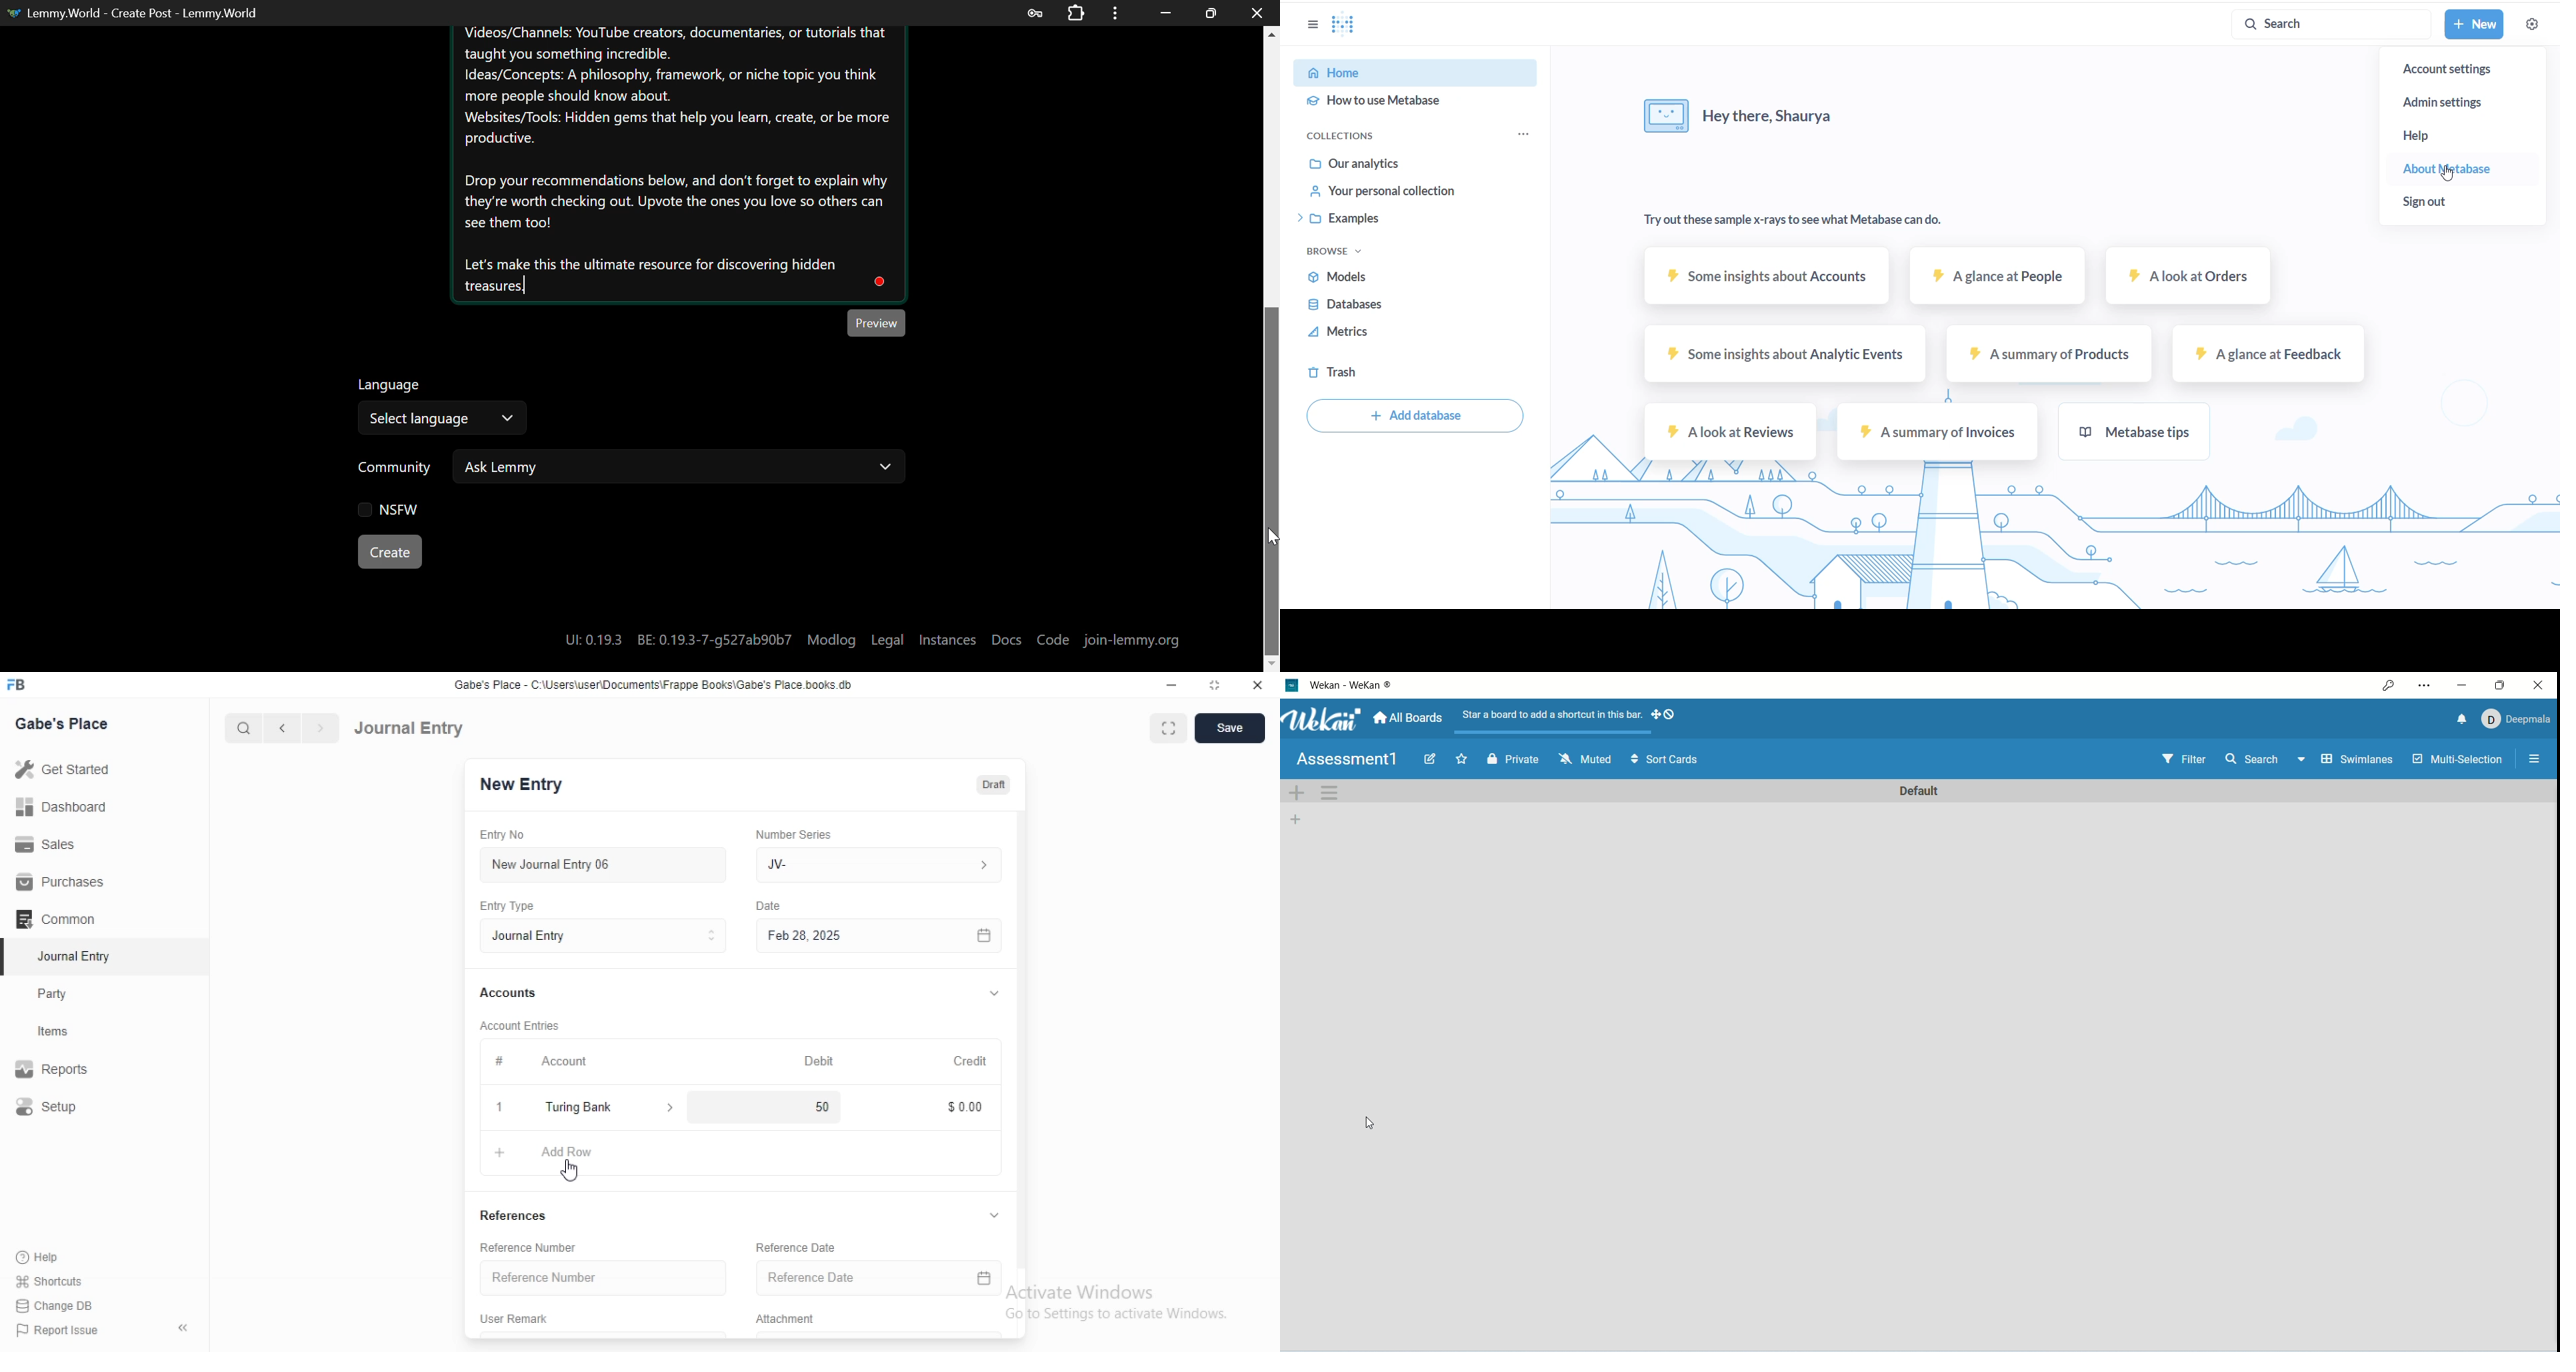  Describe the element at coordinates (64, 843) in the screenshot. I see `Sales` at that location.